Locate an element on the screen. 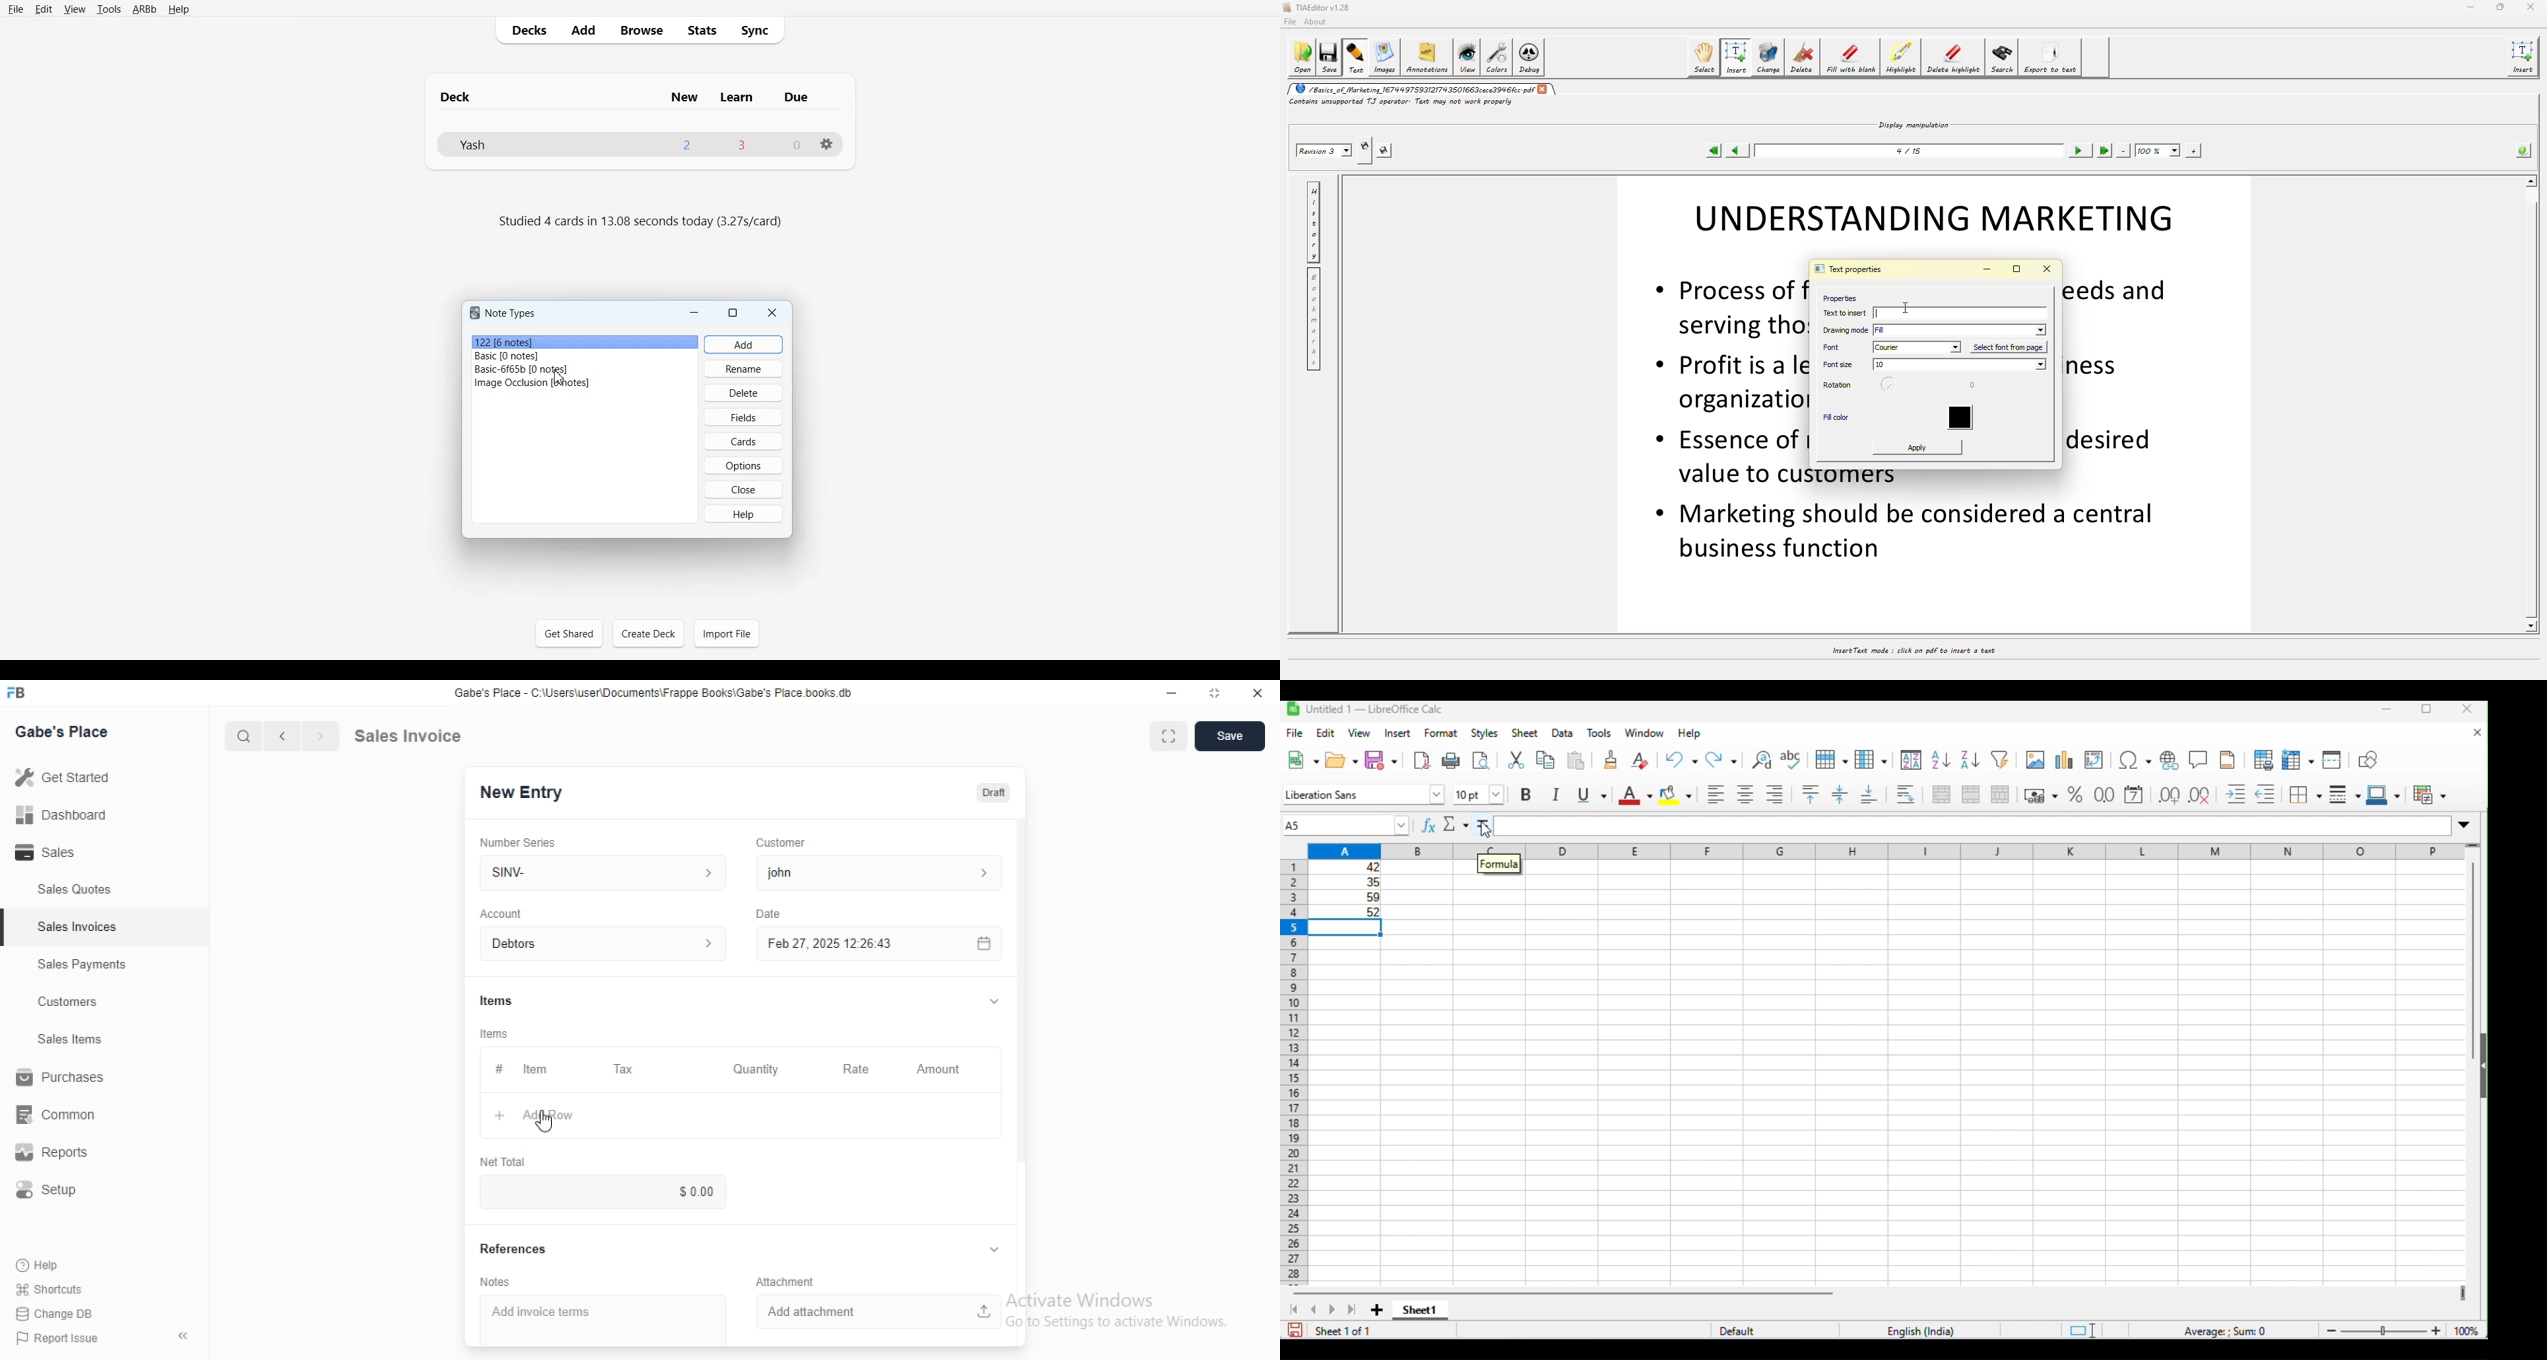 The image size is (2548, 1372). Date is located at coordinates (770, 912).